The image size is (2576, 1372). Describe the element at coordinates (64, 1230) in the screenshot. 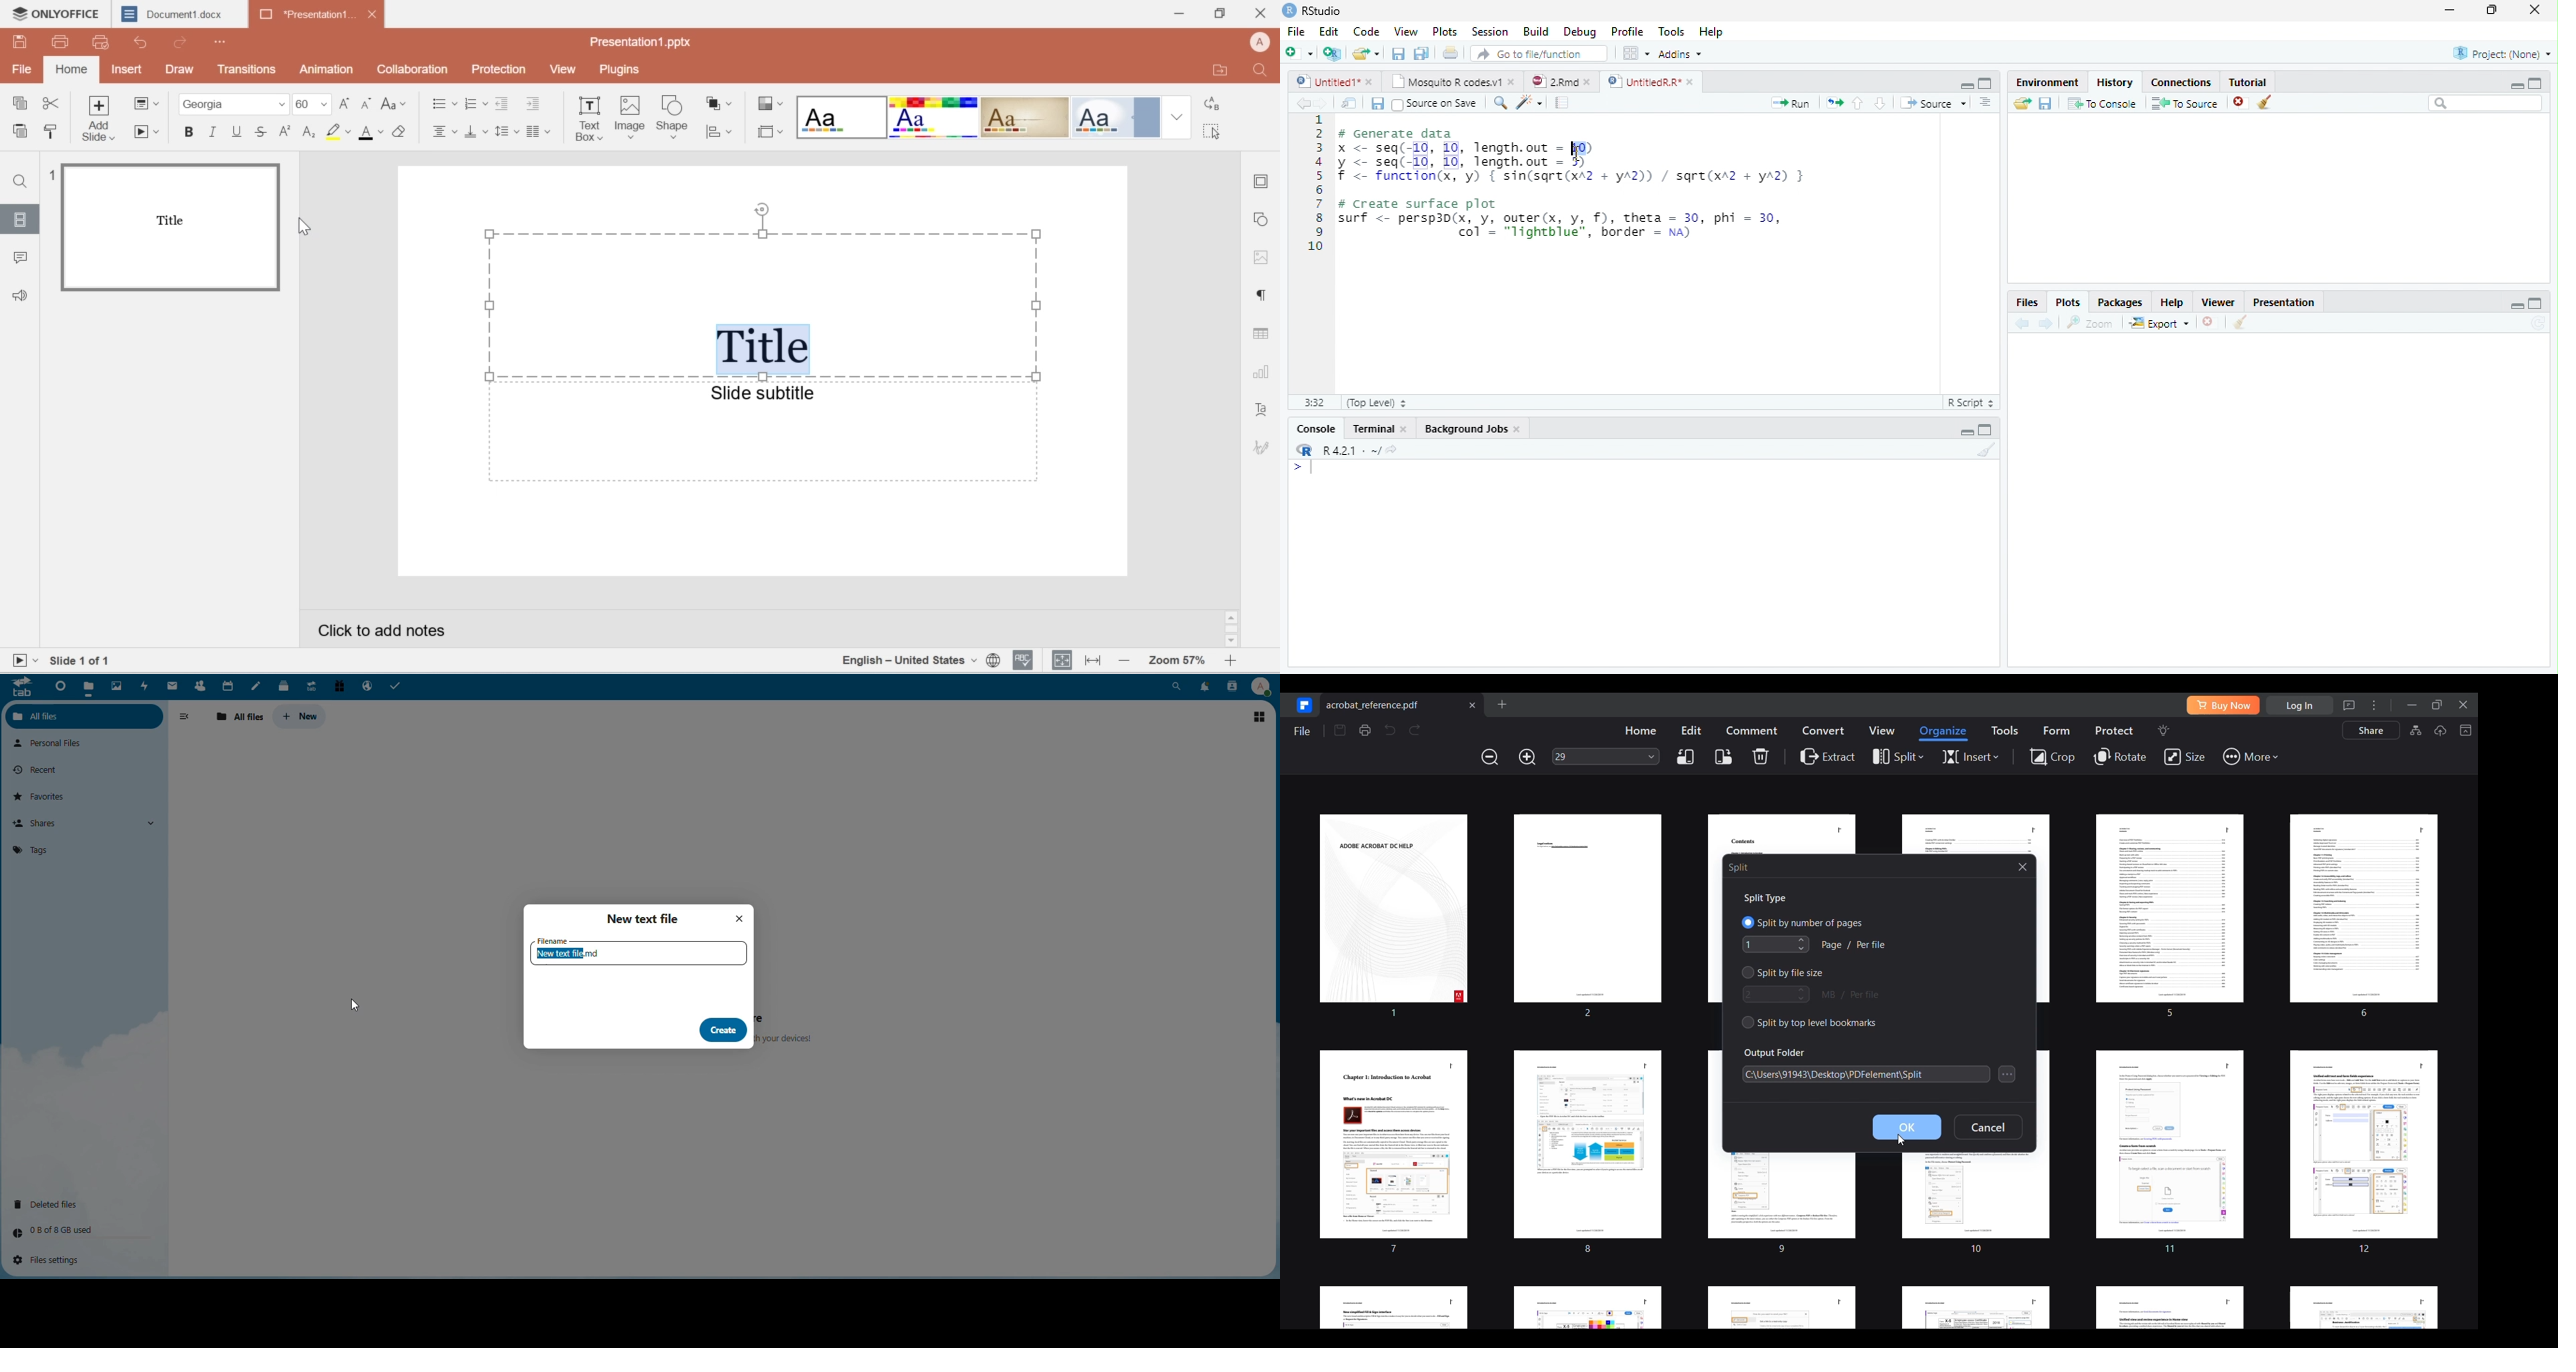

I see `Storage of gb used` at that location.